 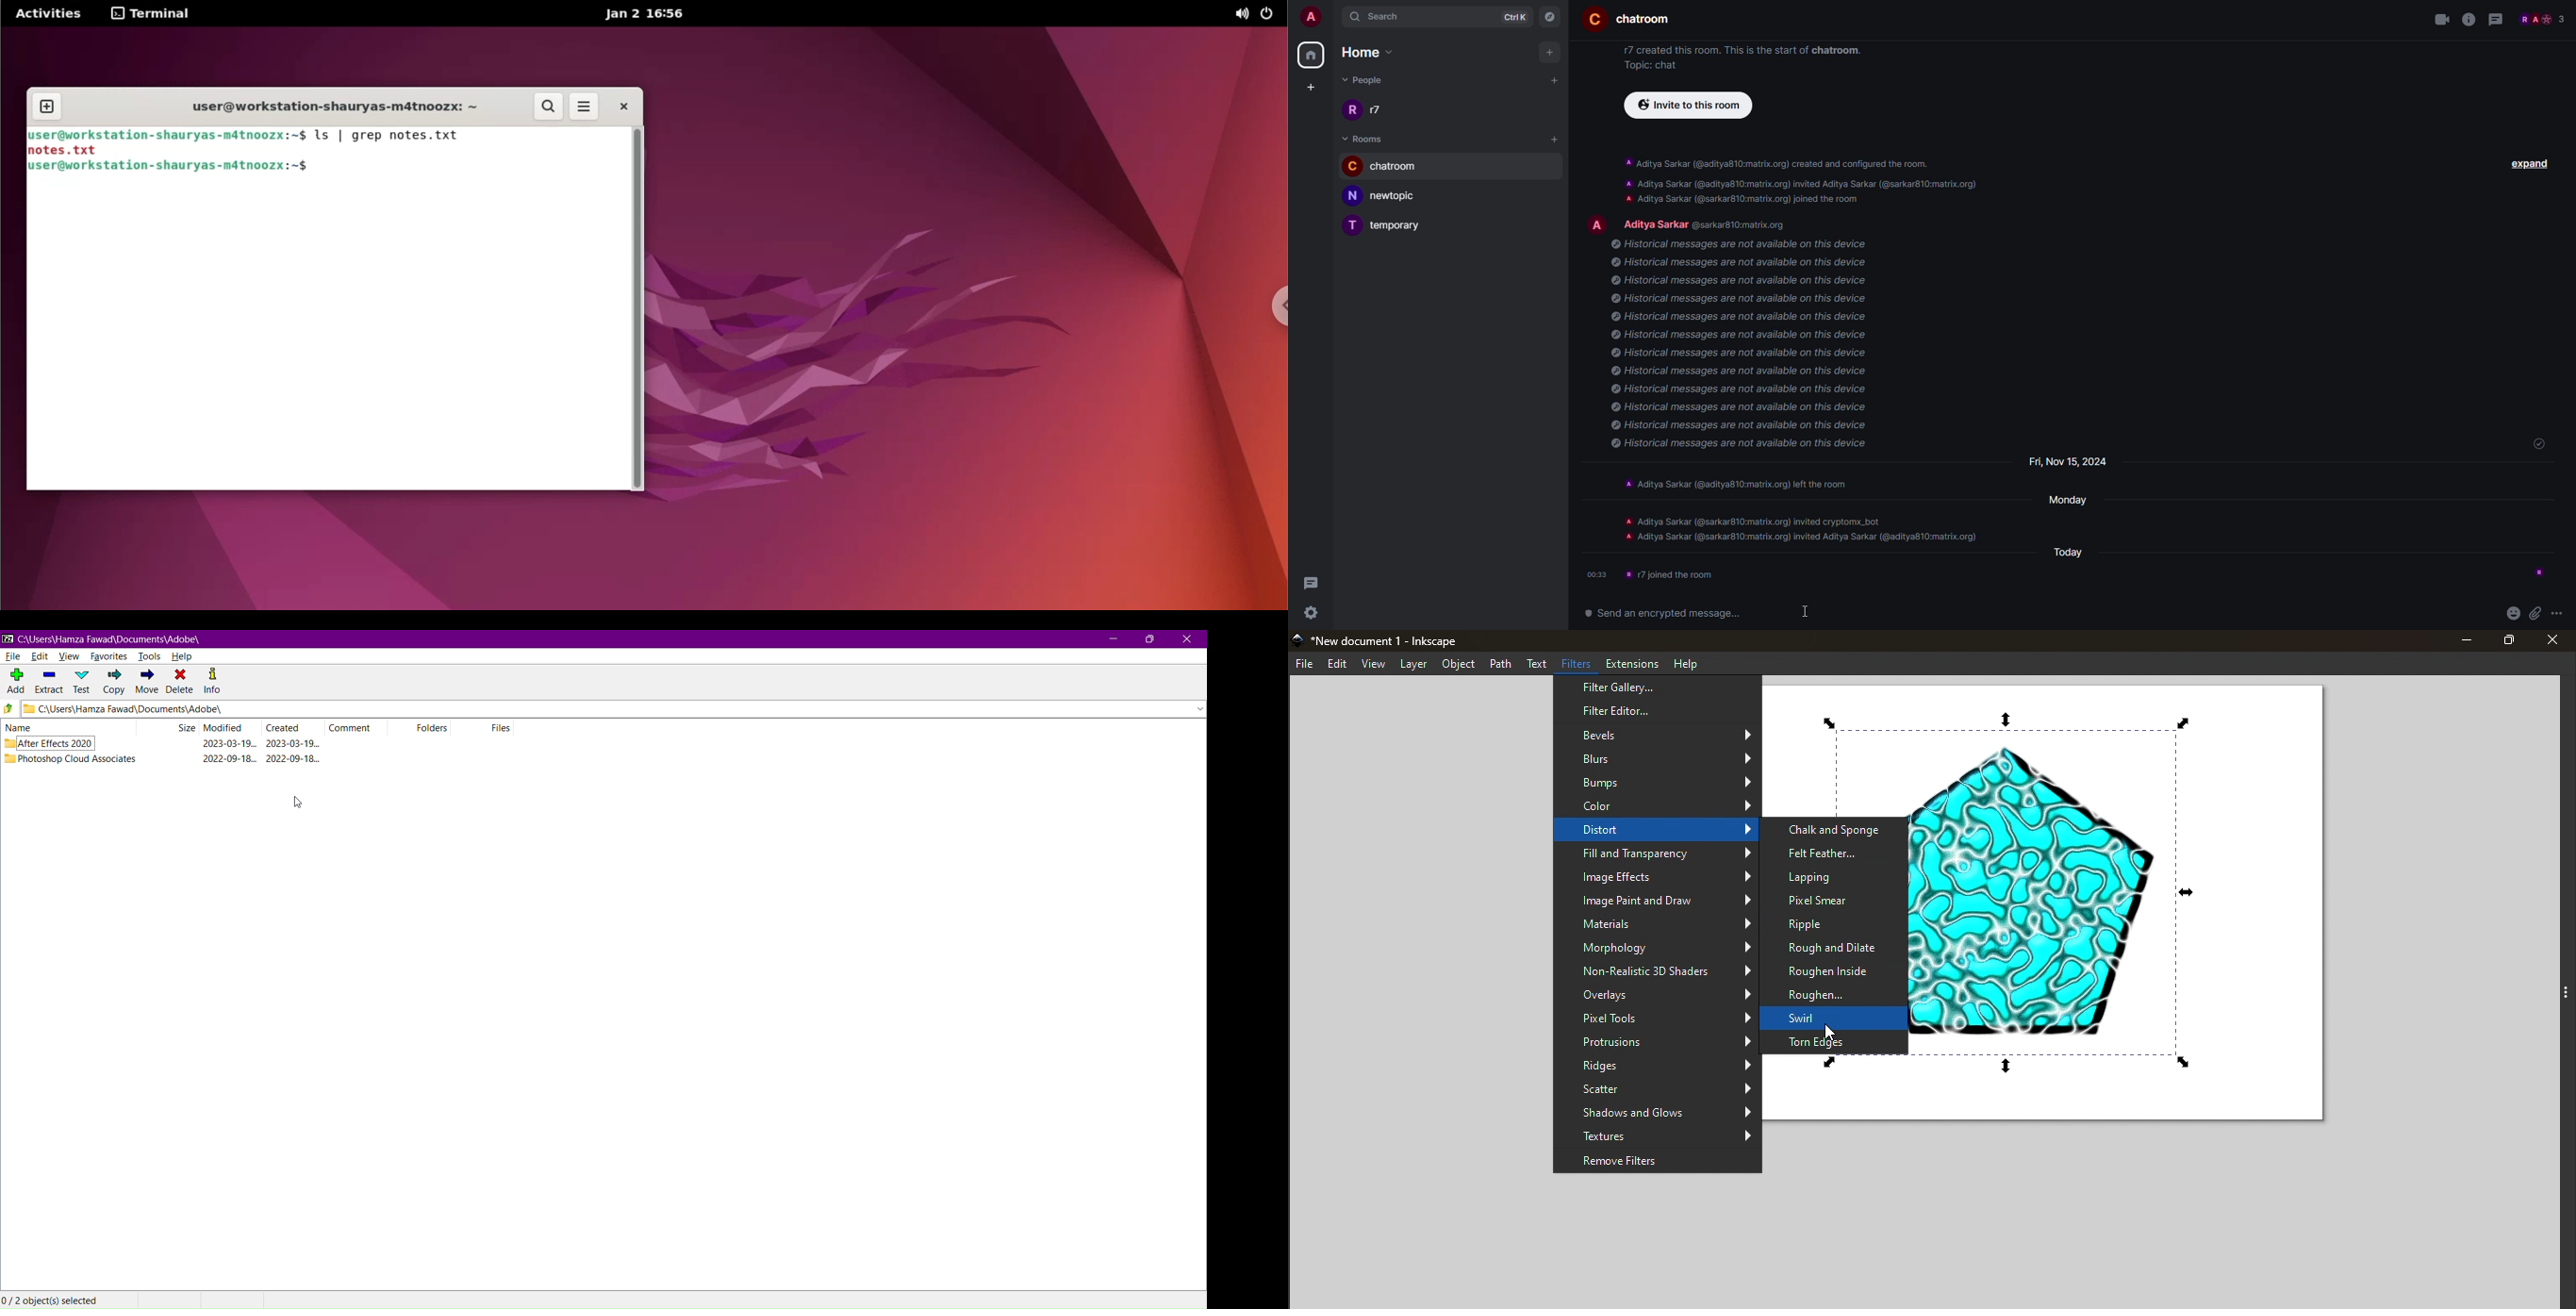 What do you see at coordinates (2563, 611) in the screenshot?
I see `more` at bounding box center [2563, 611].